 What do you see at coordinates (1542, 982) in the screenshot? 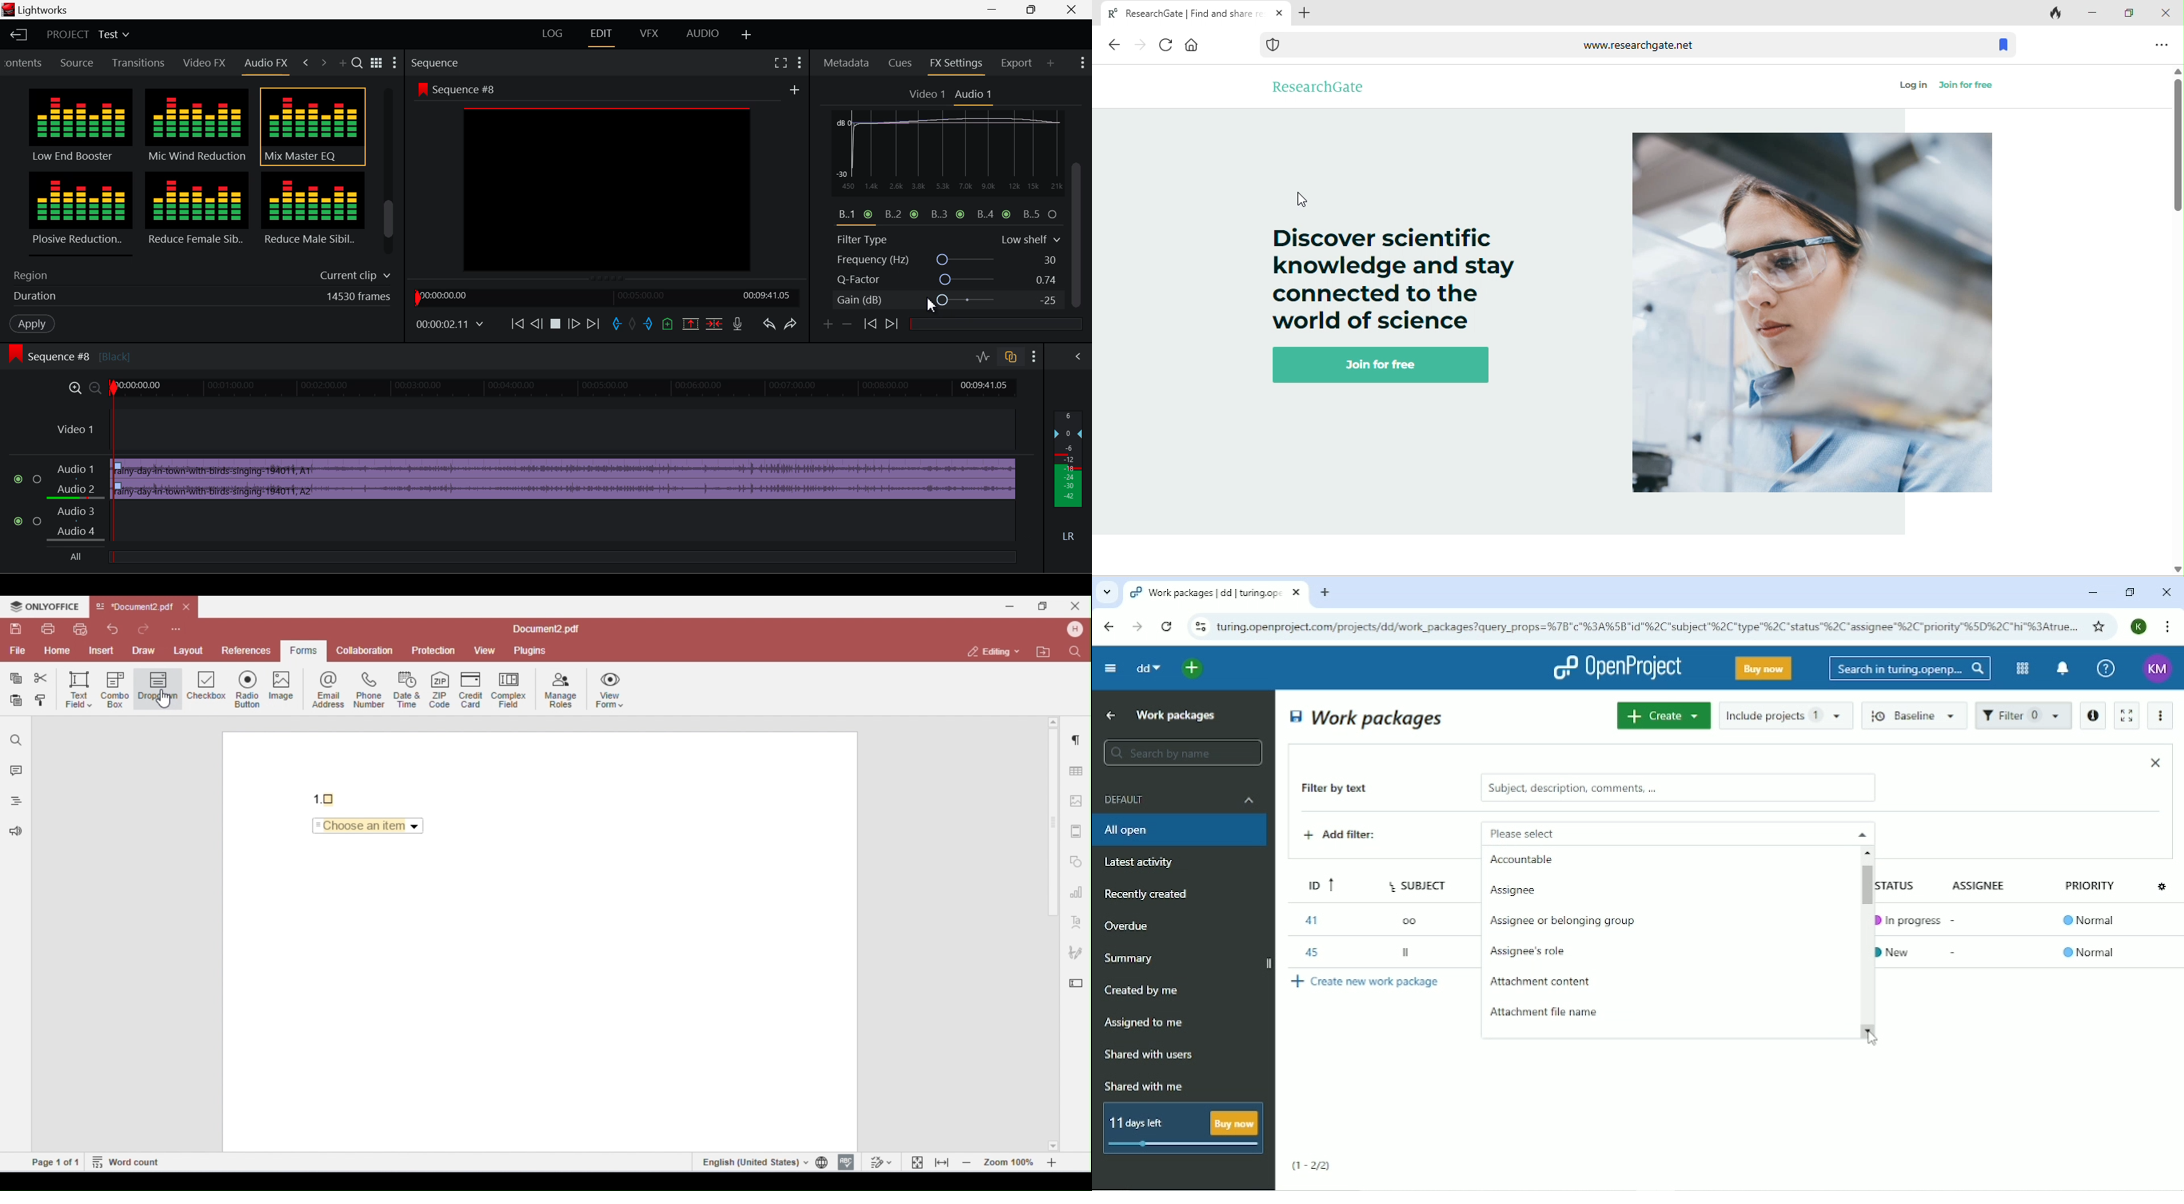
I see `attachment content` at bounding box center [1542, 982].